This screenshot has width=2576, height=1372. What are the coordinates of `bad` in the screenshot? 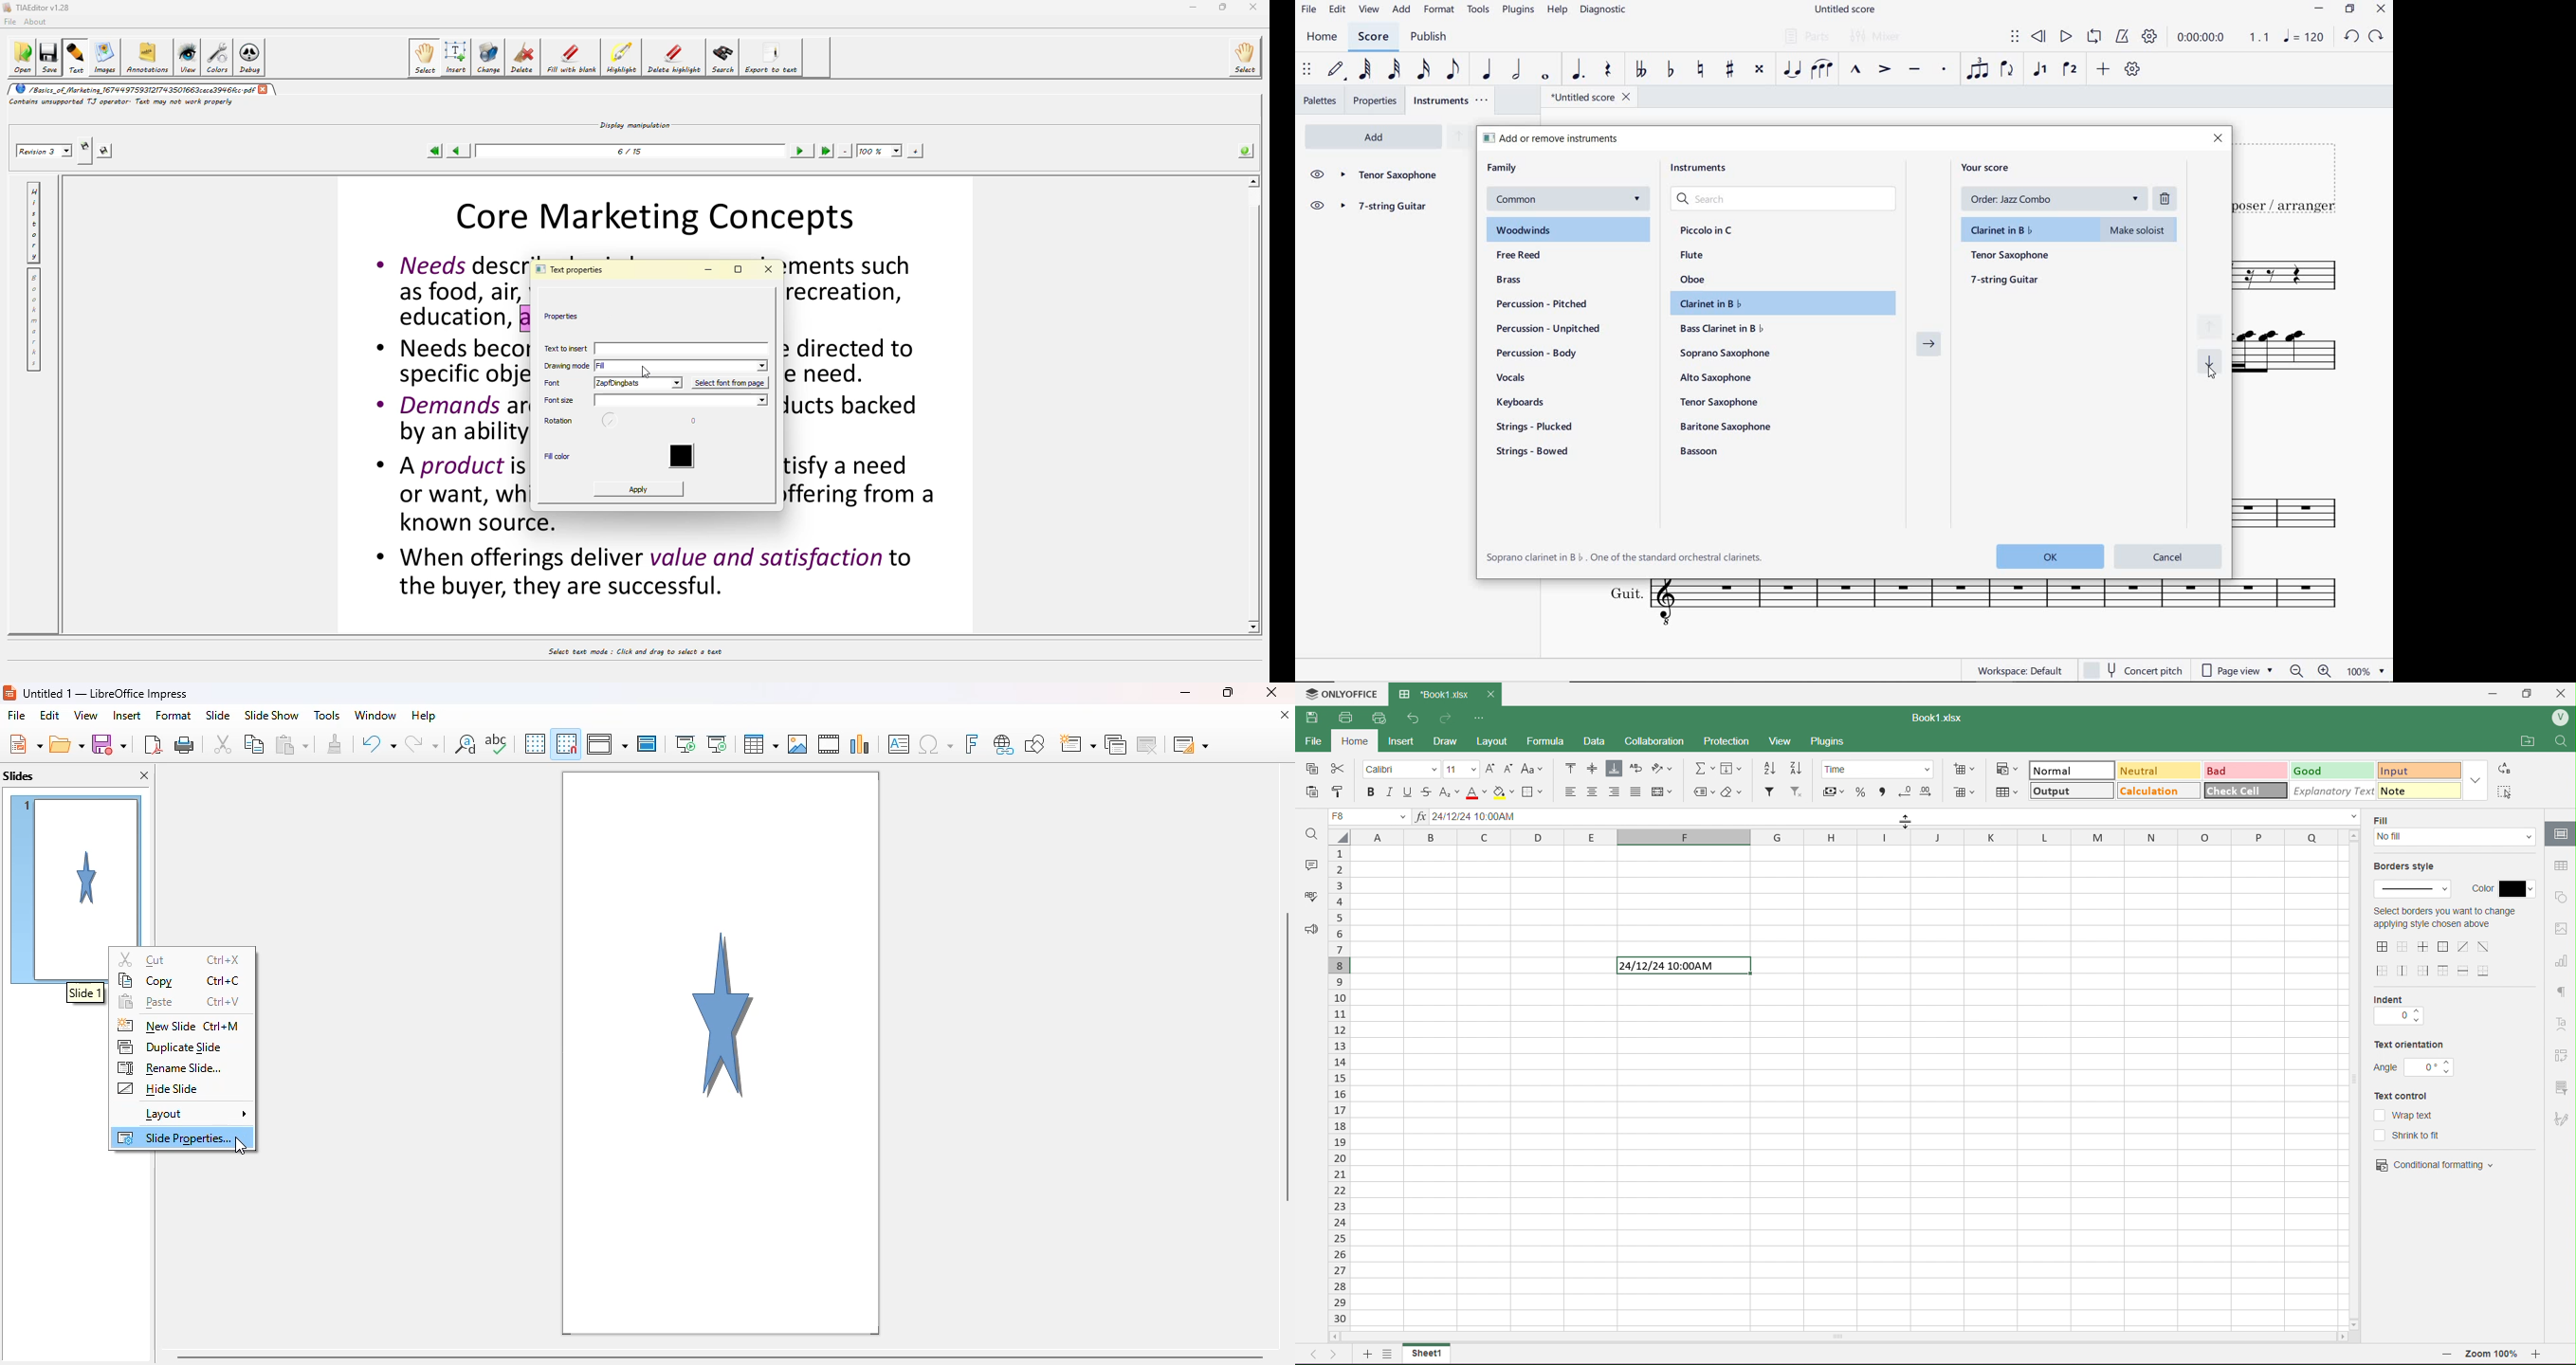 It's located at (2220, 770).